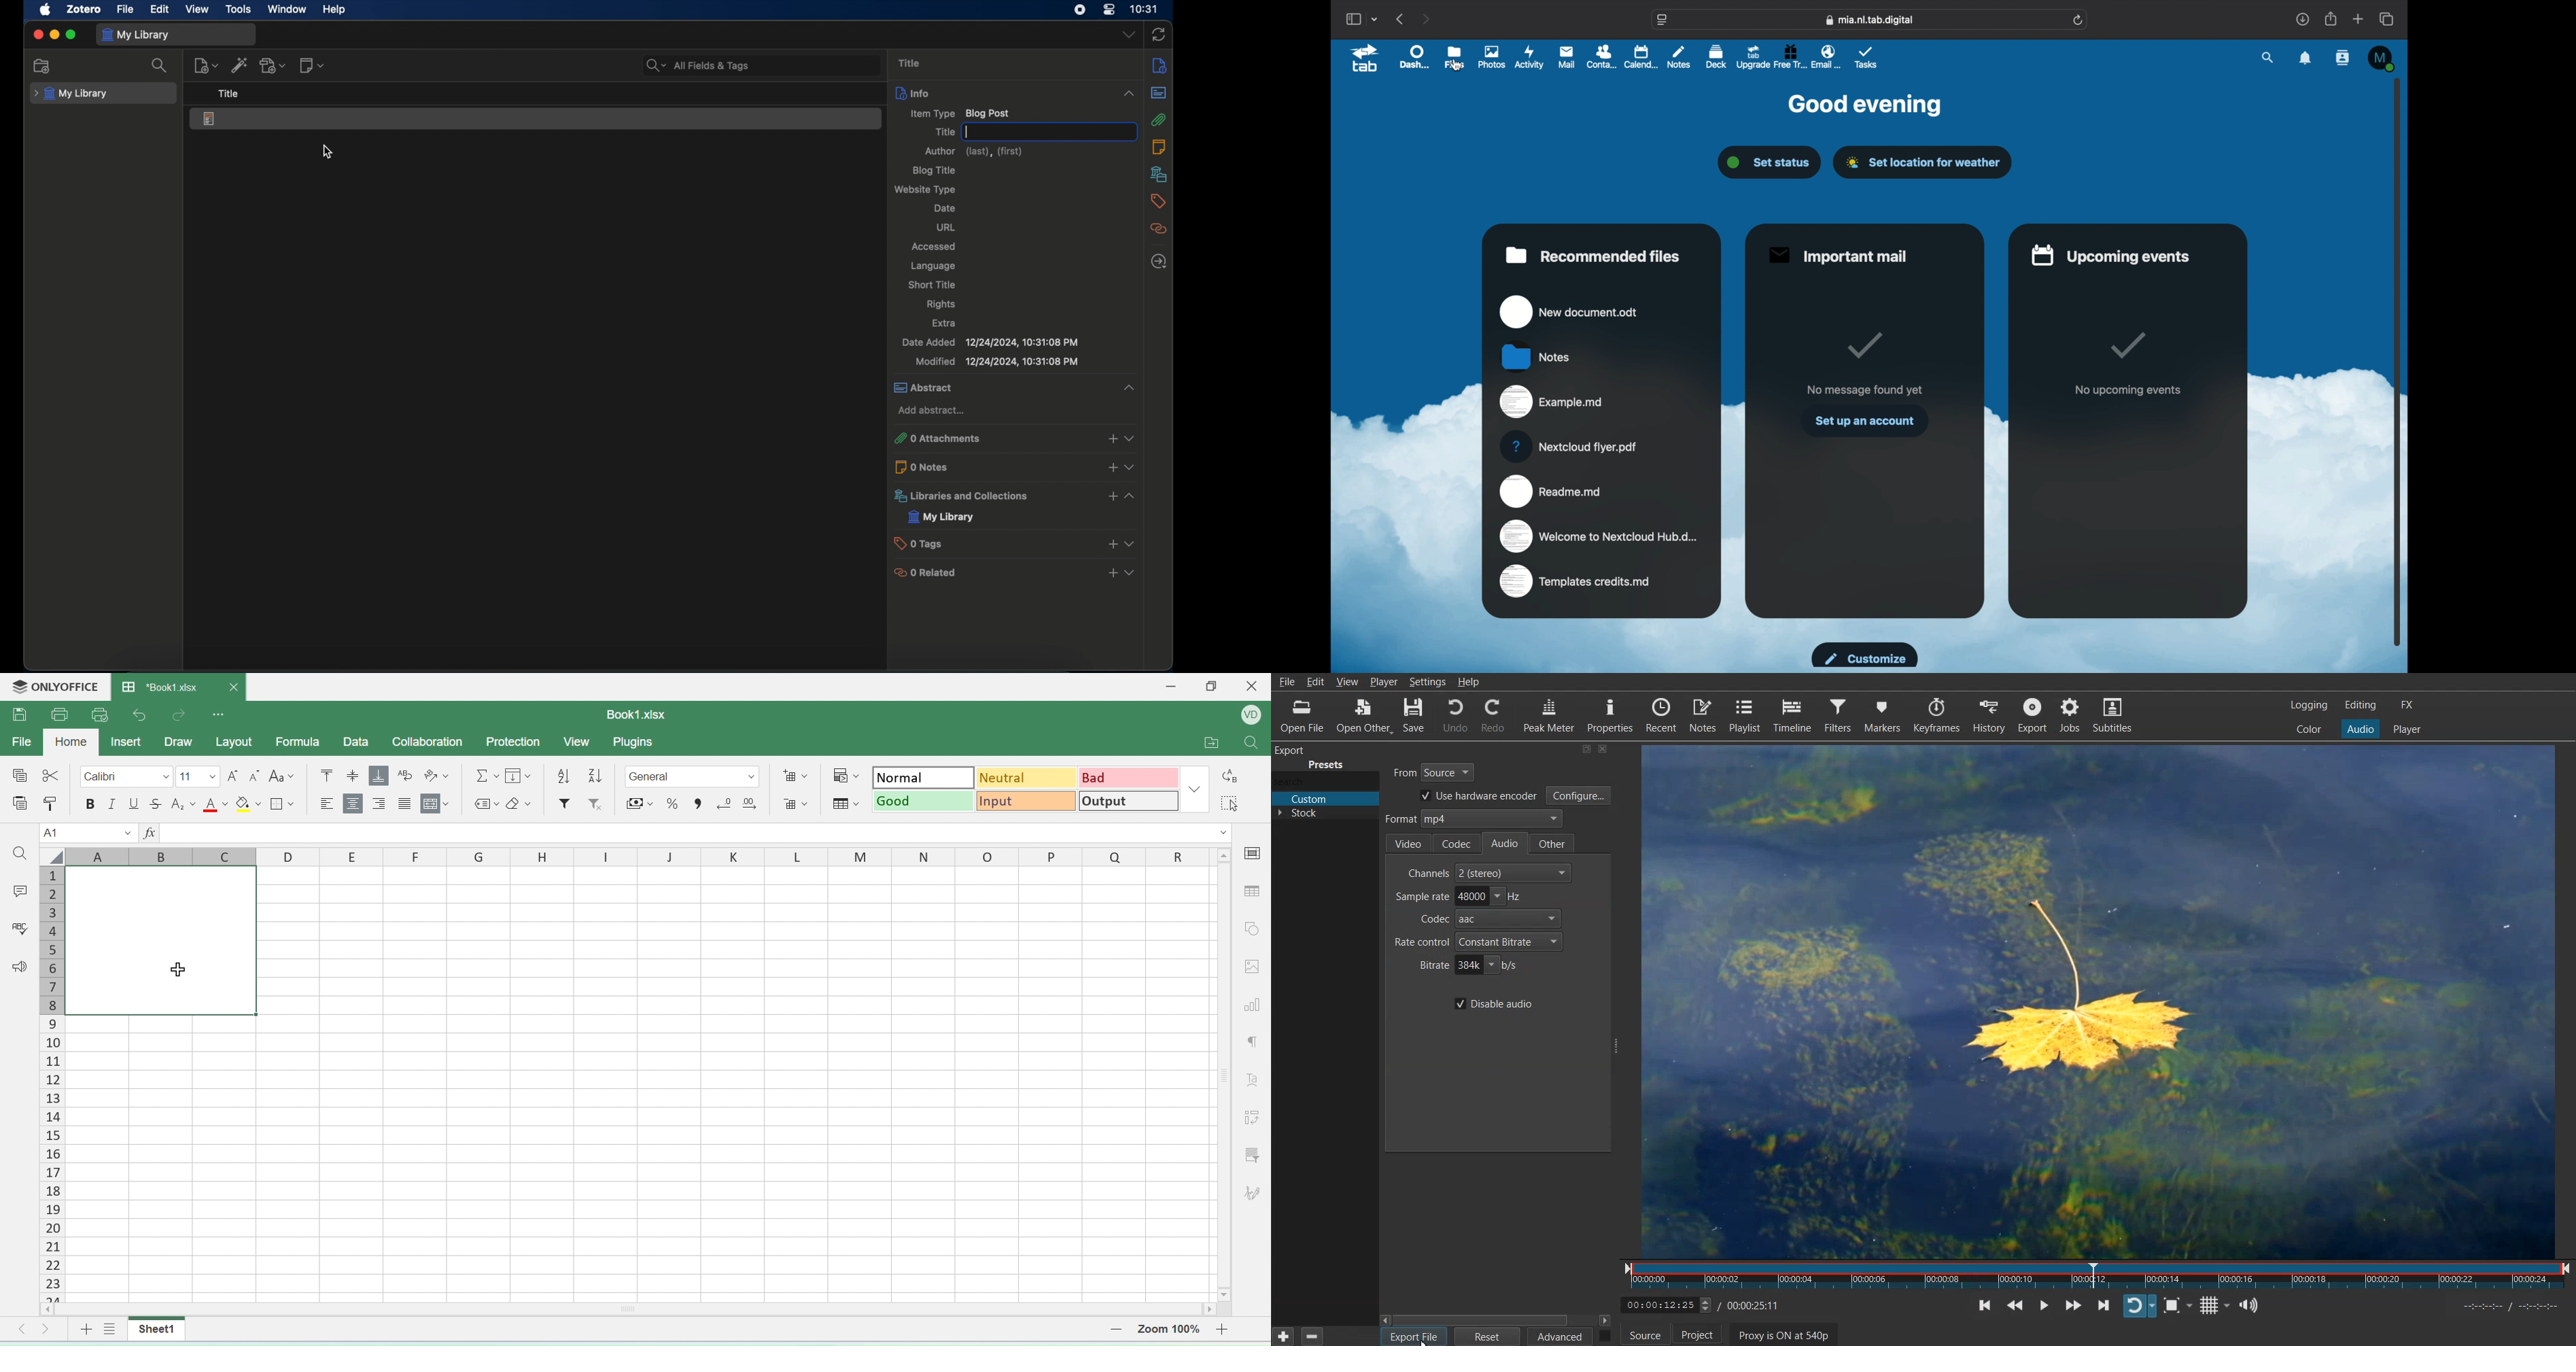 This screenshot has width=2576, height=1372. I want to click on readme.md, so click(1551, 491).